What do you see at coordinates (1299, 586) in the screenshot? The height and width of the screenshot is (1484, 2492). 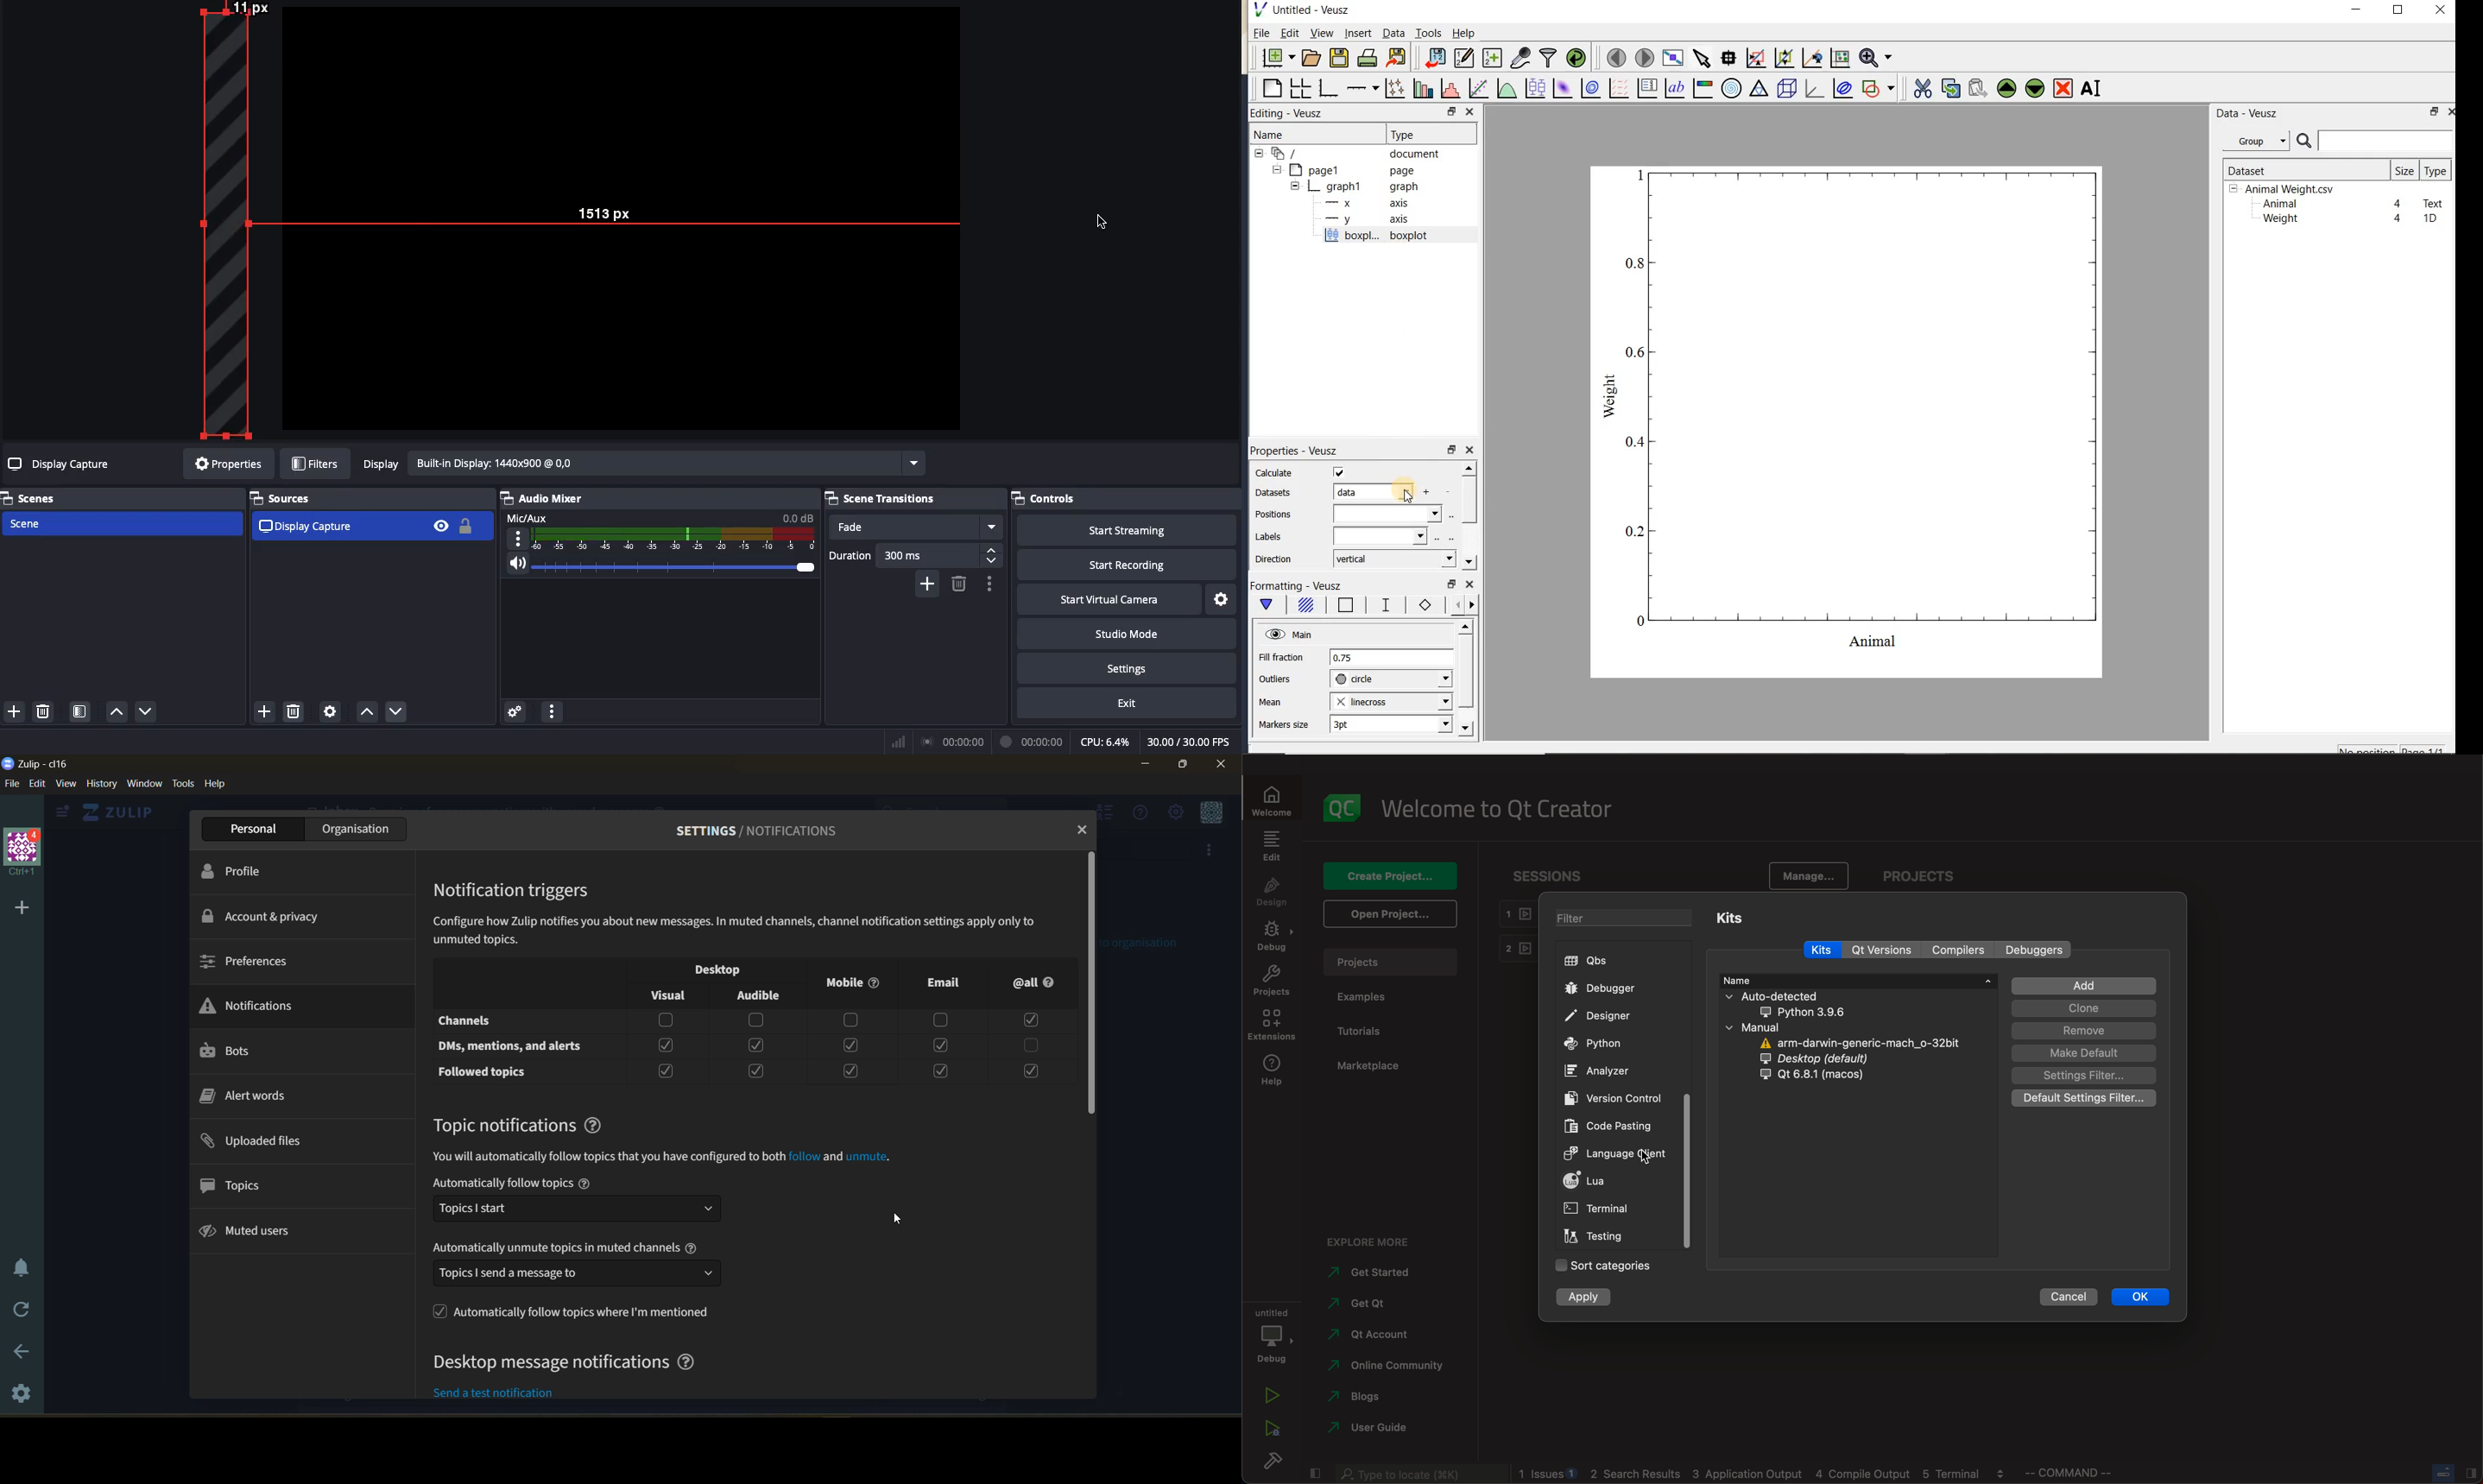 I see `Formatting - Veusz` at bounding box center [1299, 586].